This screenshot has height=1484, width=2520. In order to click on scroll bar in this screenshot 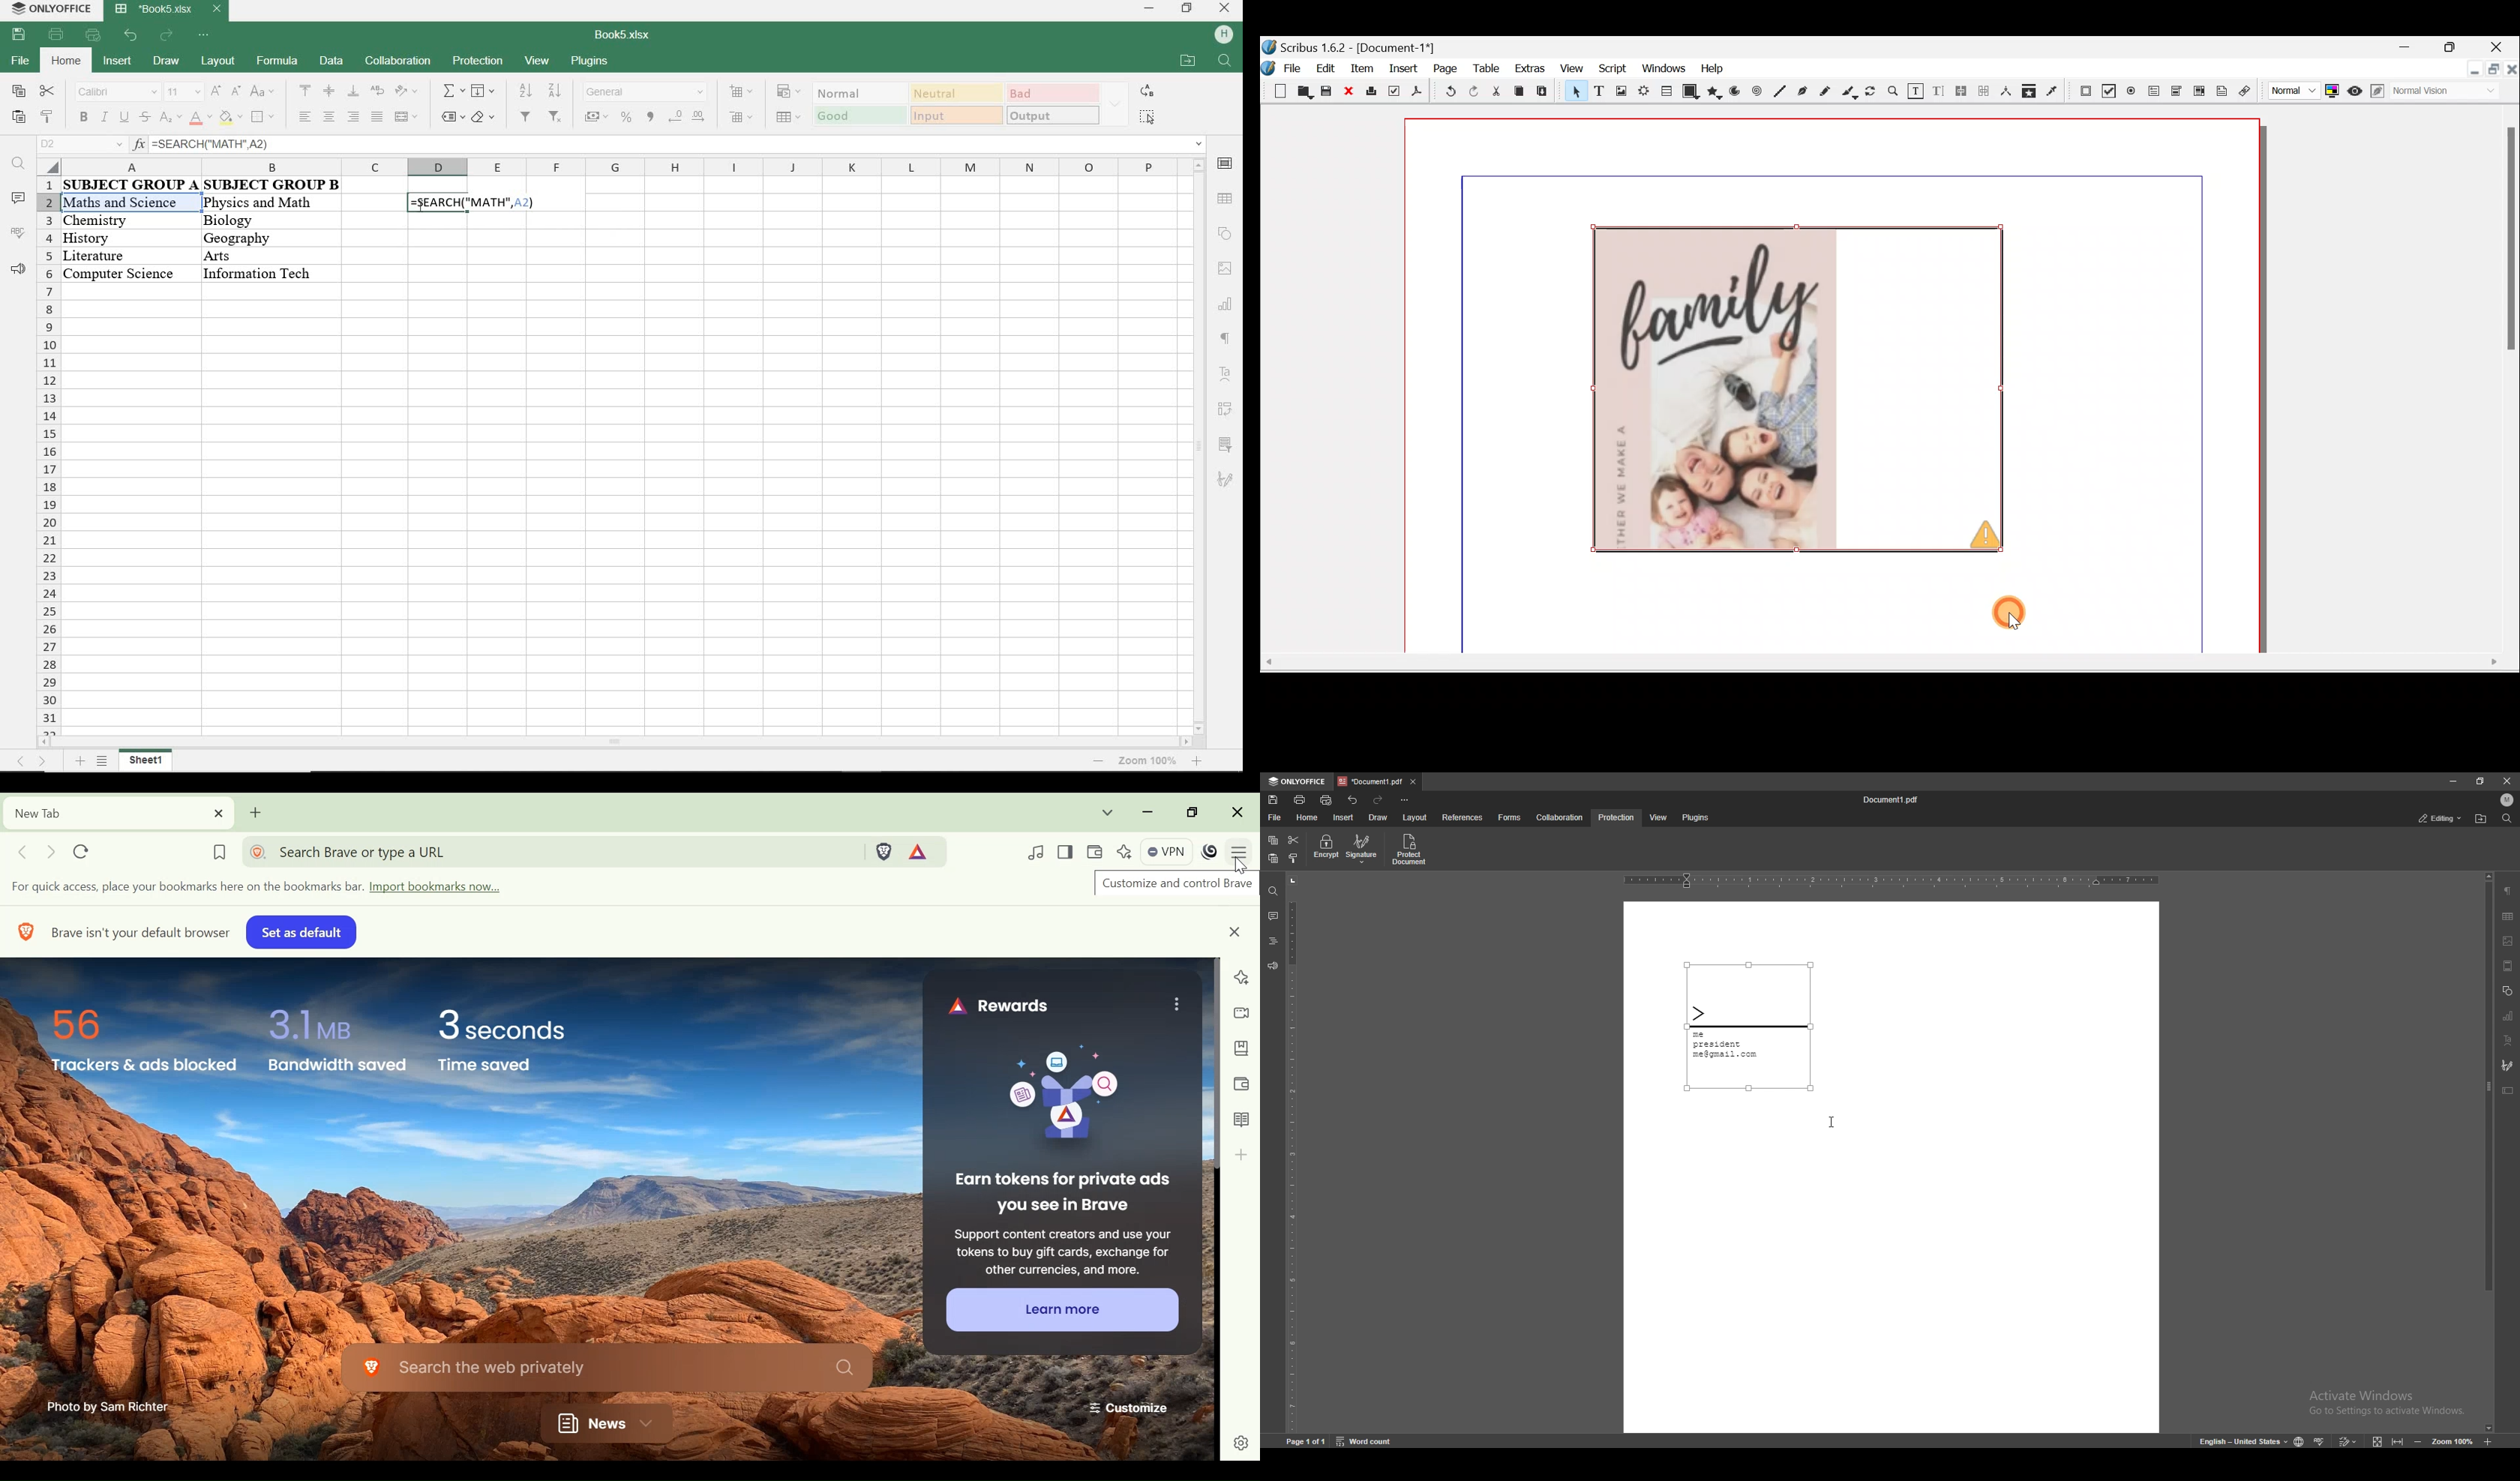, I will do `click(2489, 1153)`.